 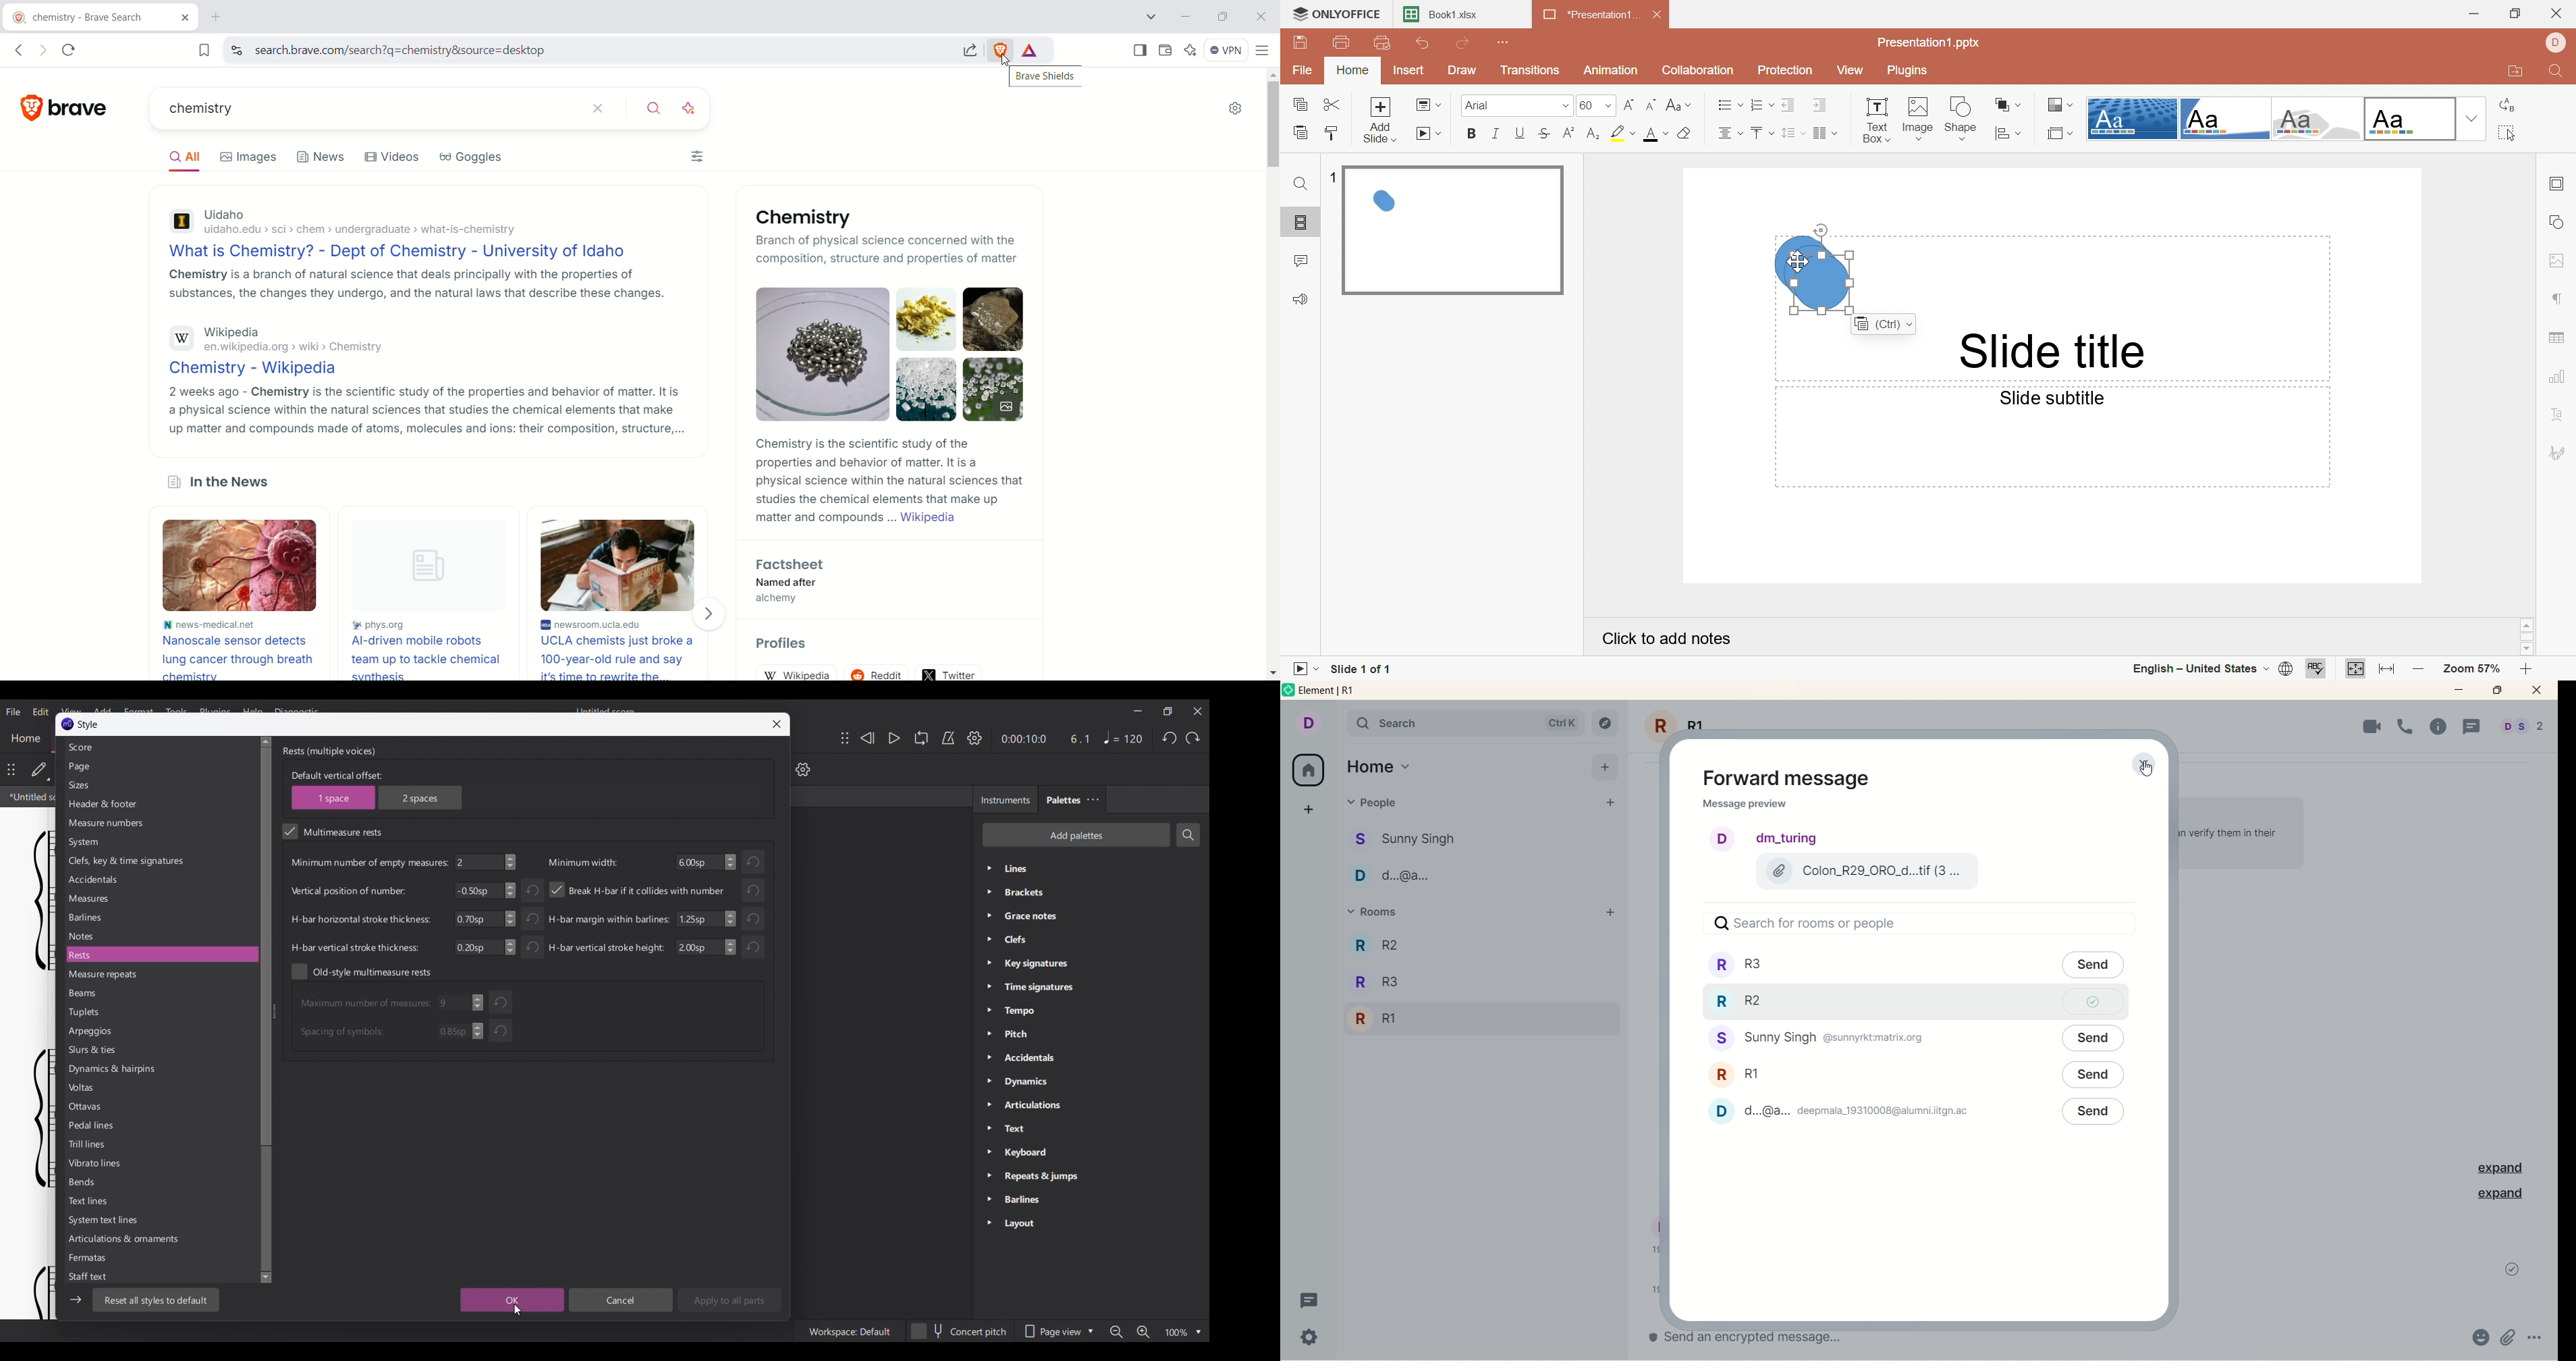 I want to click on Customize Quick Access Toolbar, so click(x=1505, y=42).